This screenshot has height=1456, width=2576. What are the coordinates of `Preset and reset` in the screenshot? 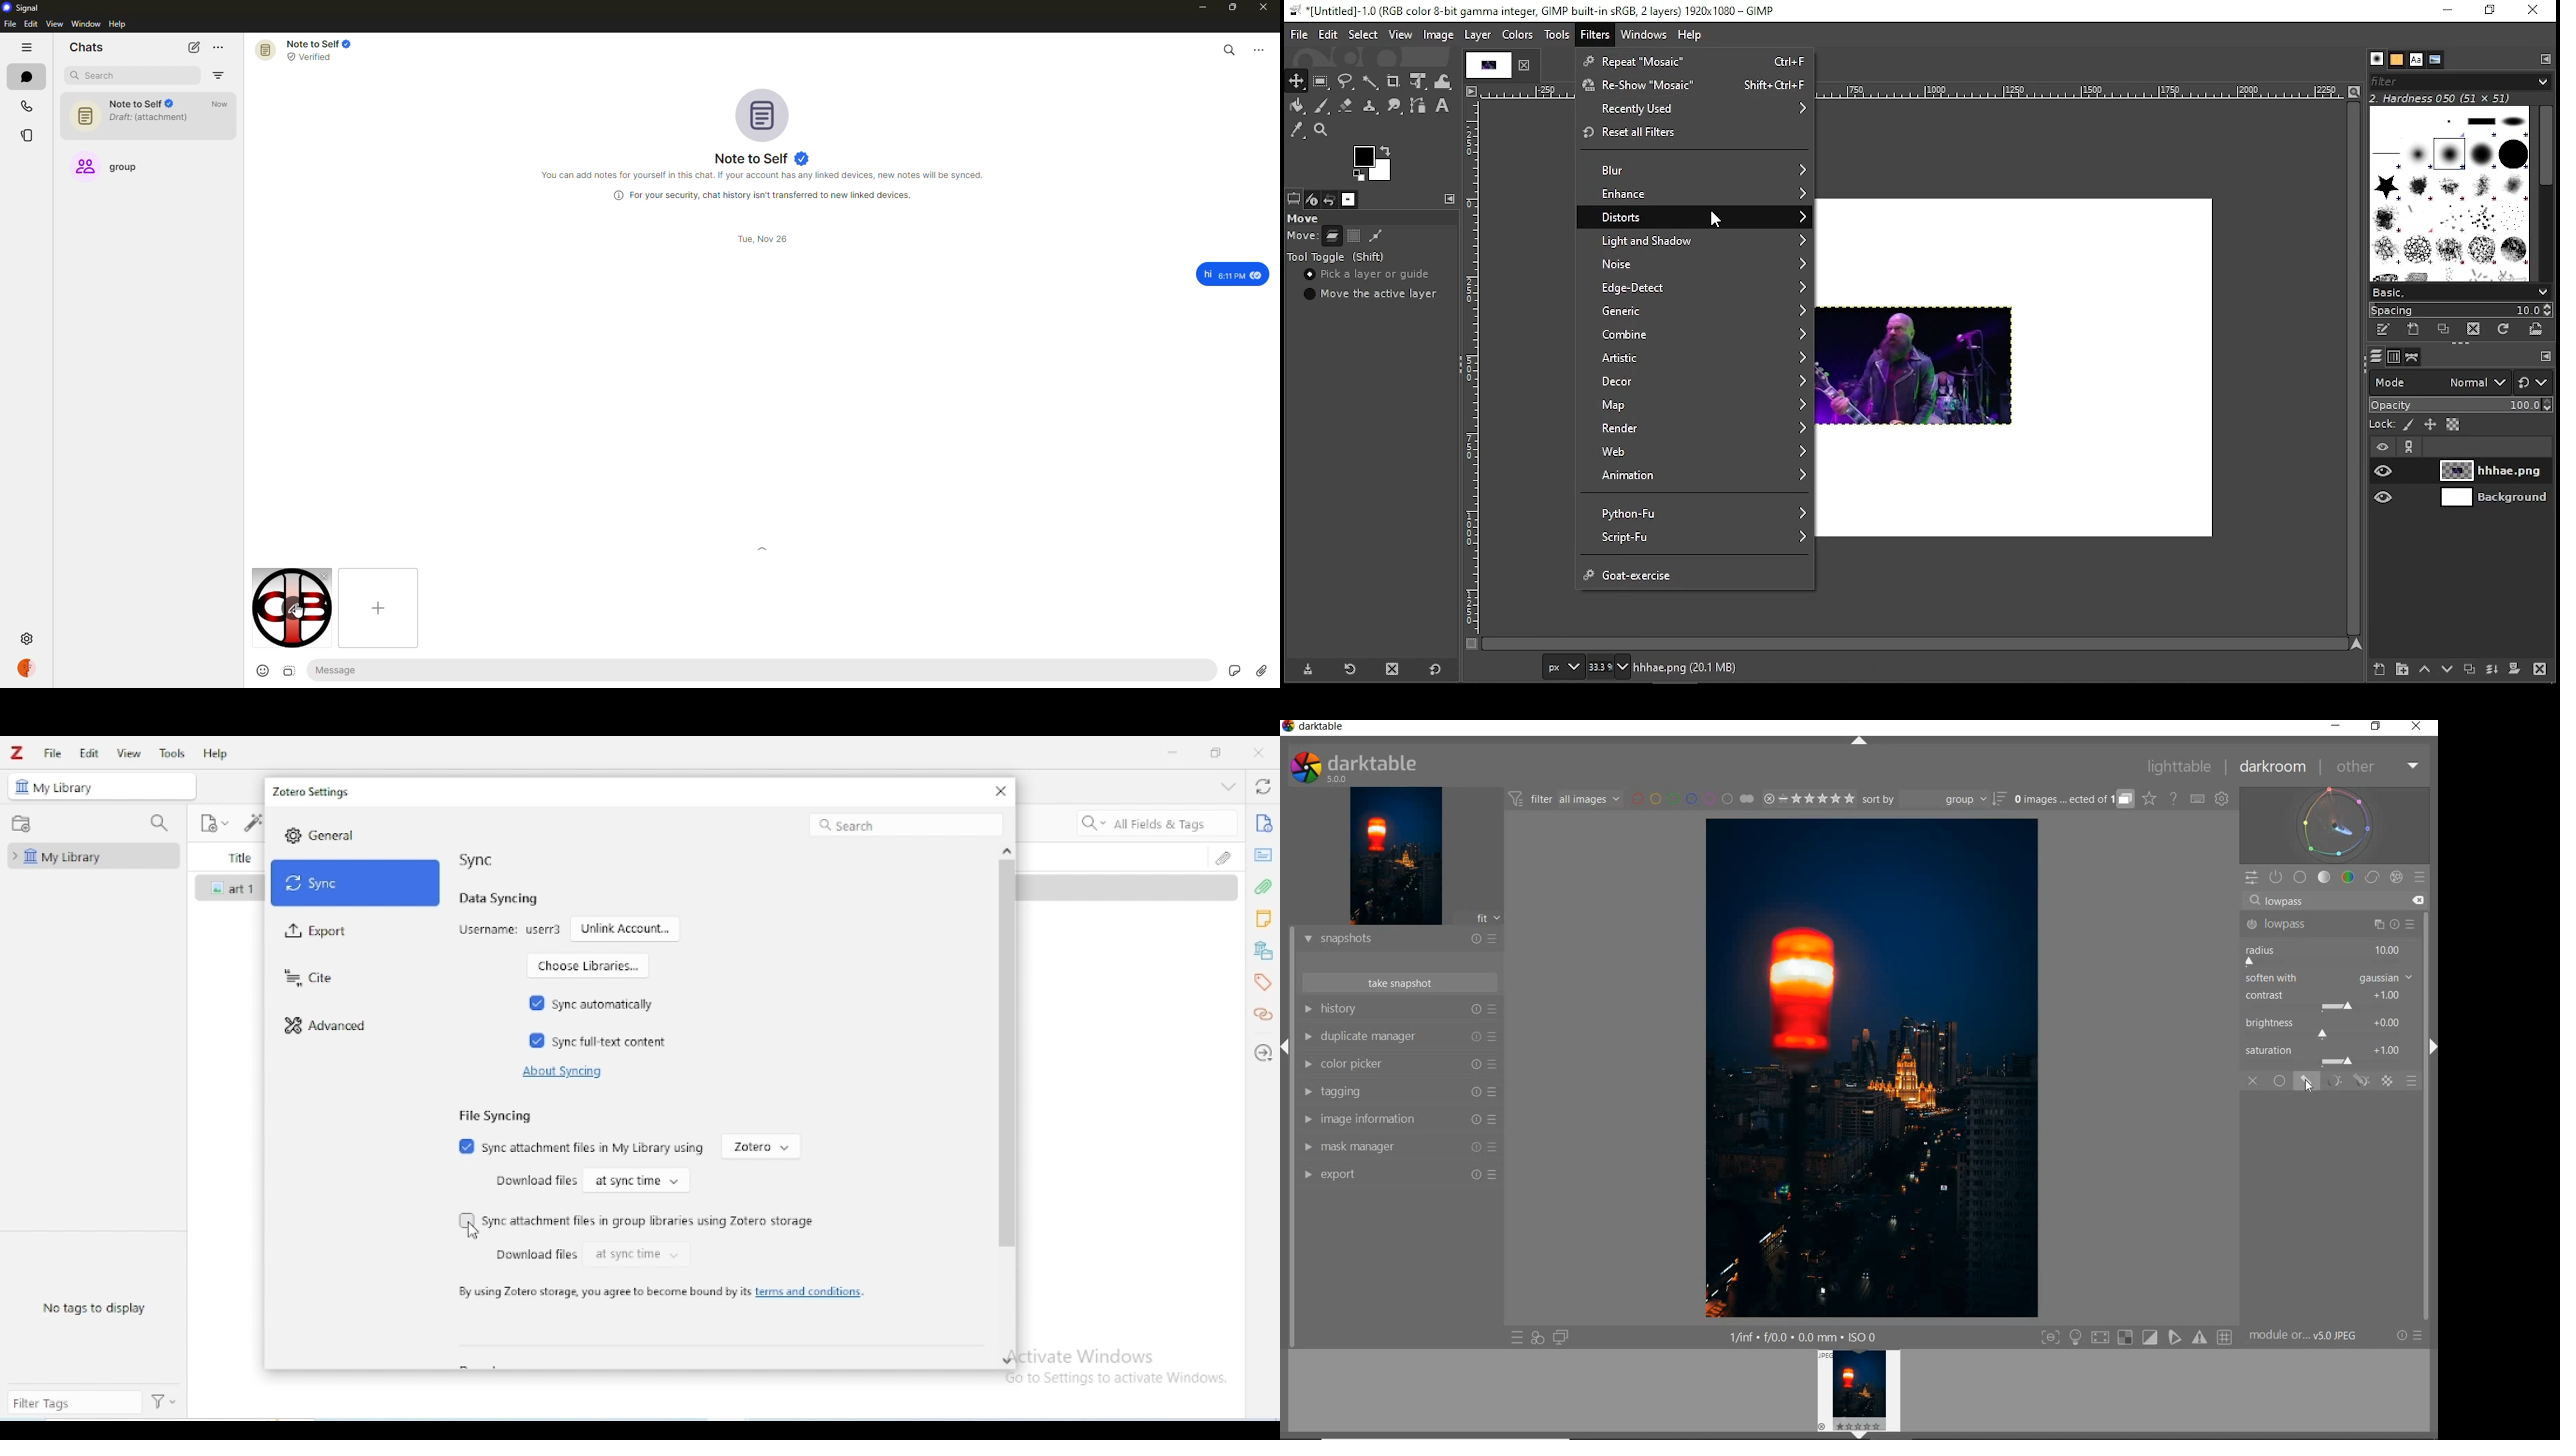 It's located at (2380, 926).